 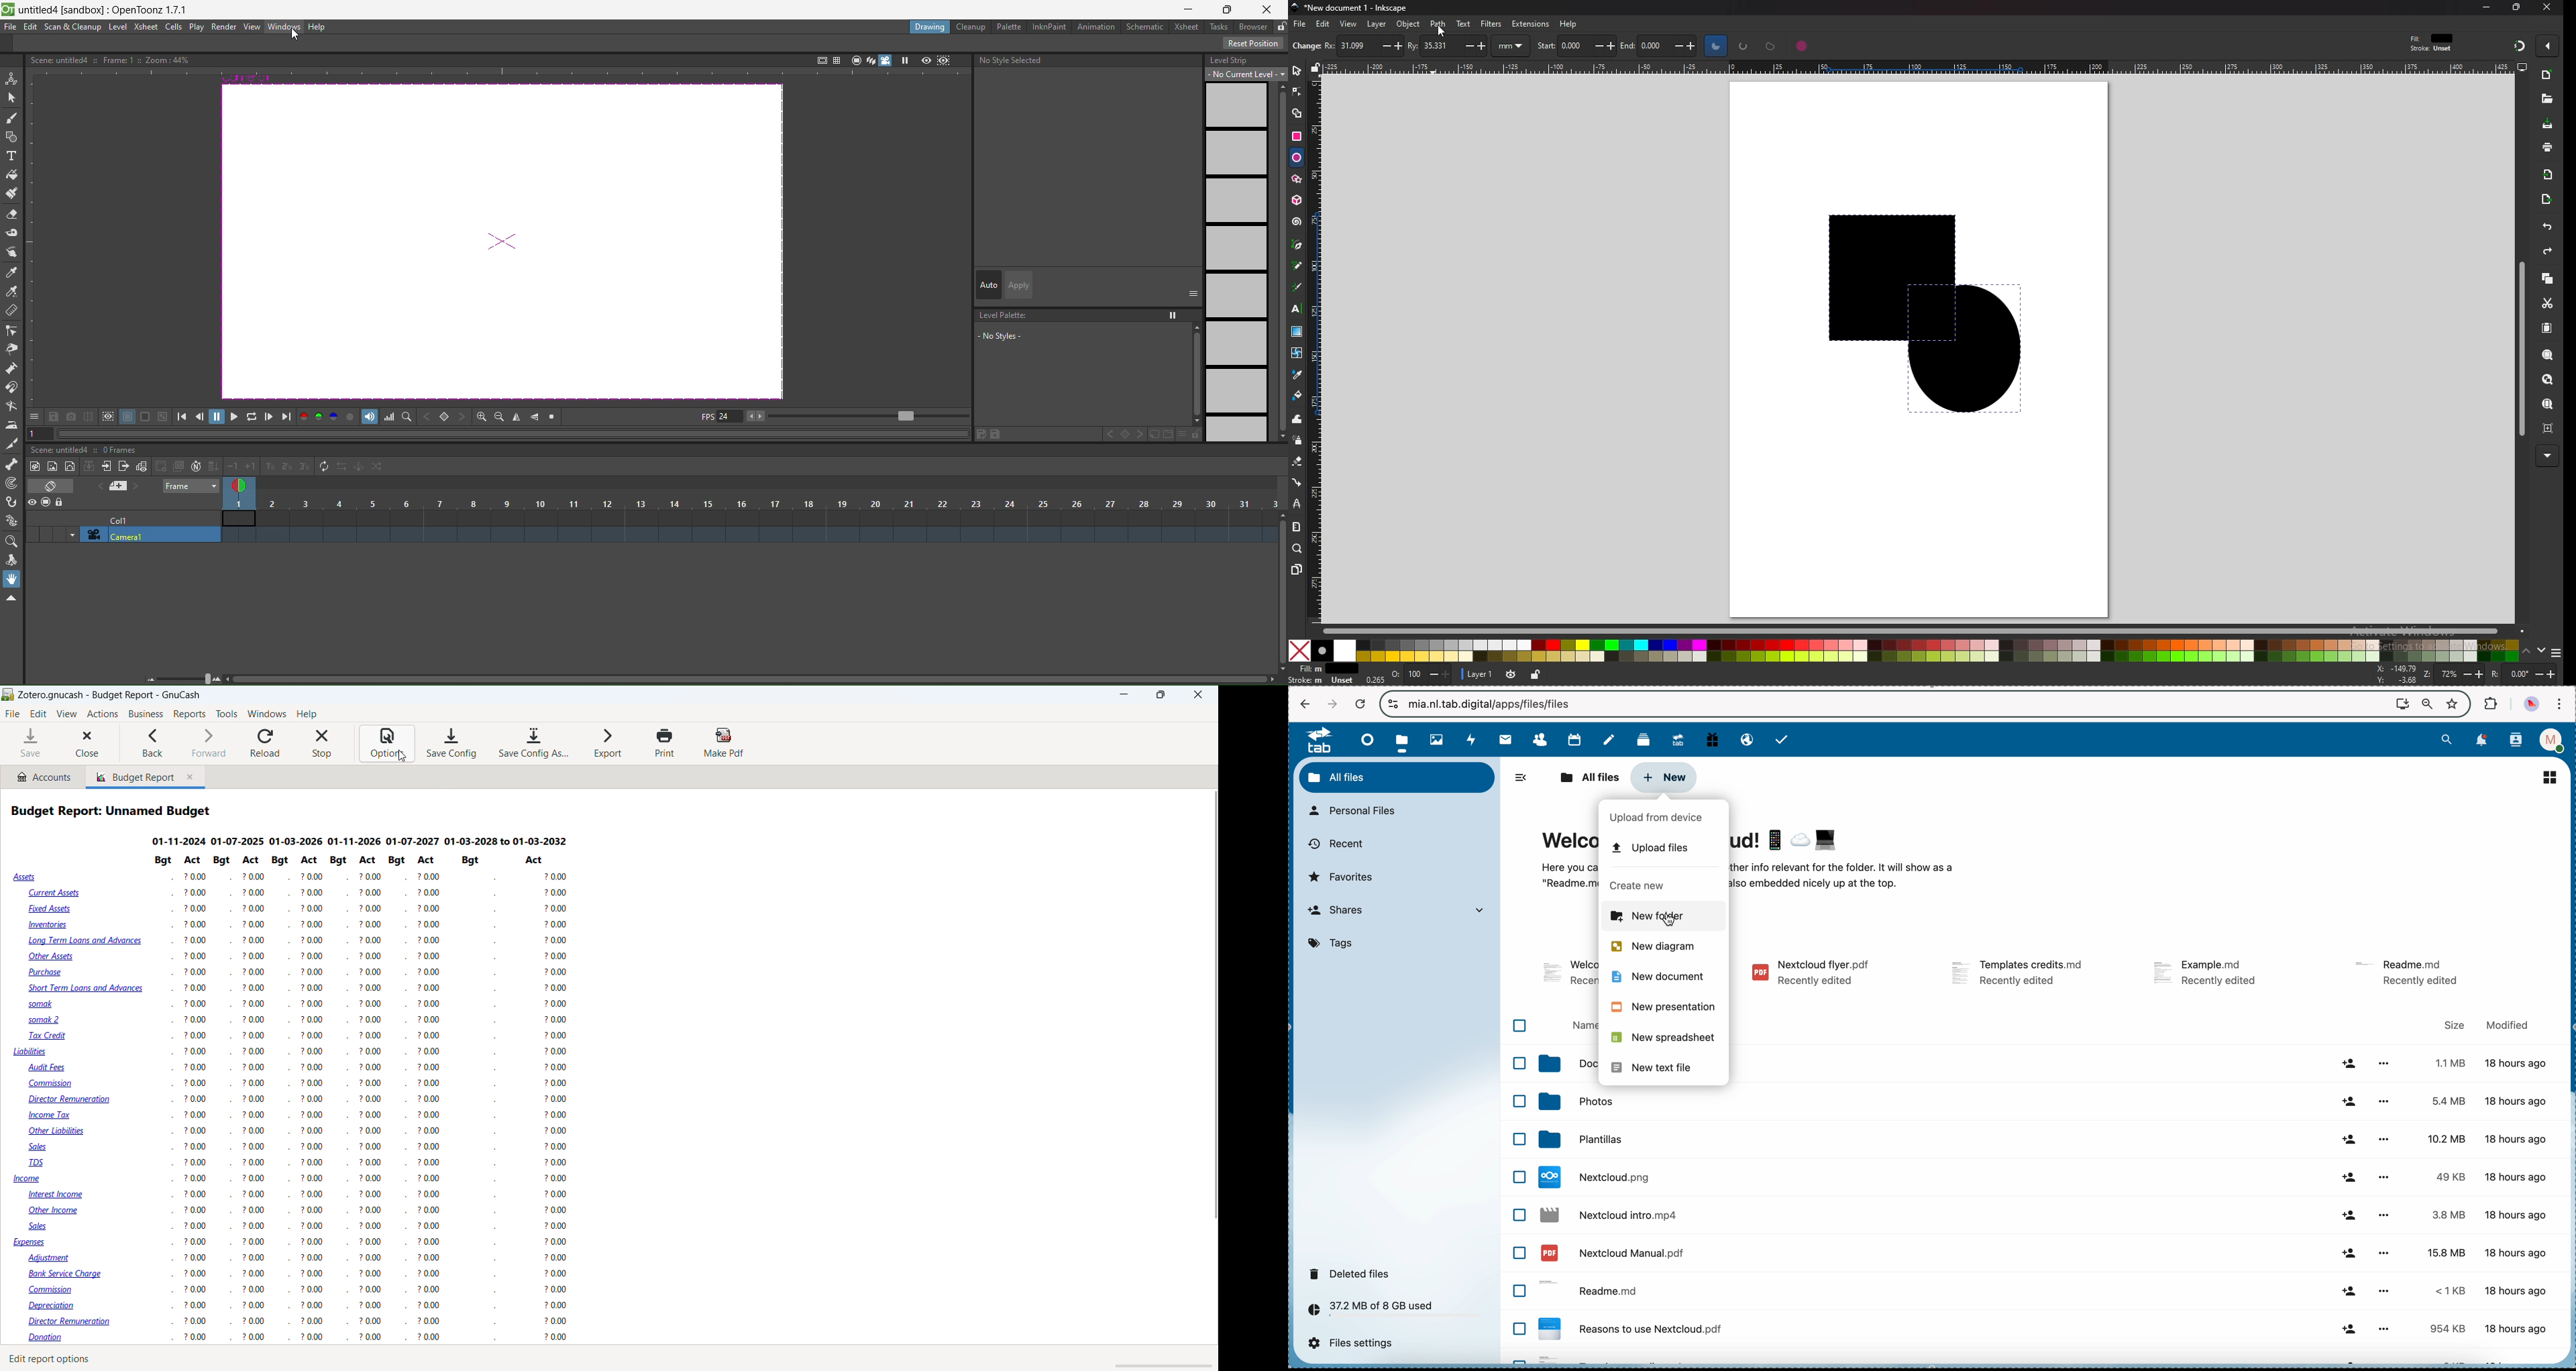 I want to click on connector, so click(x=1298, y=482).